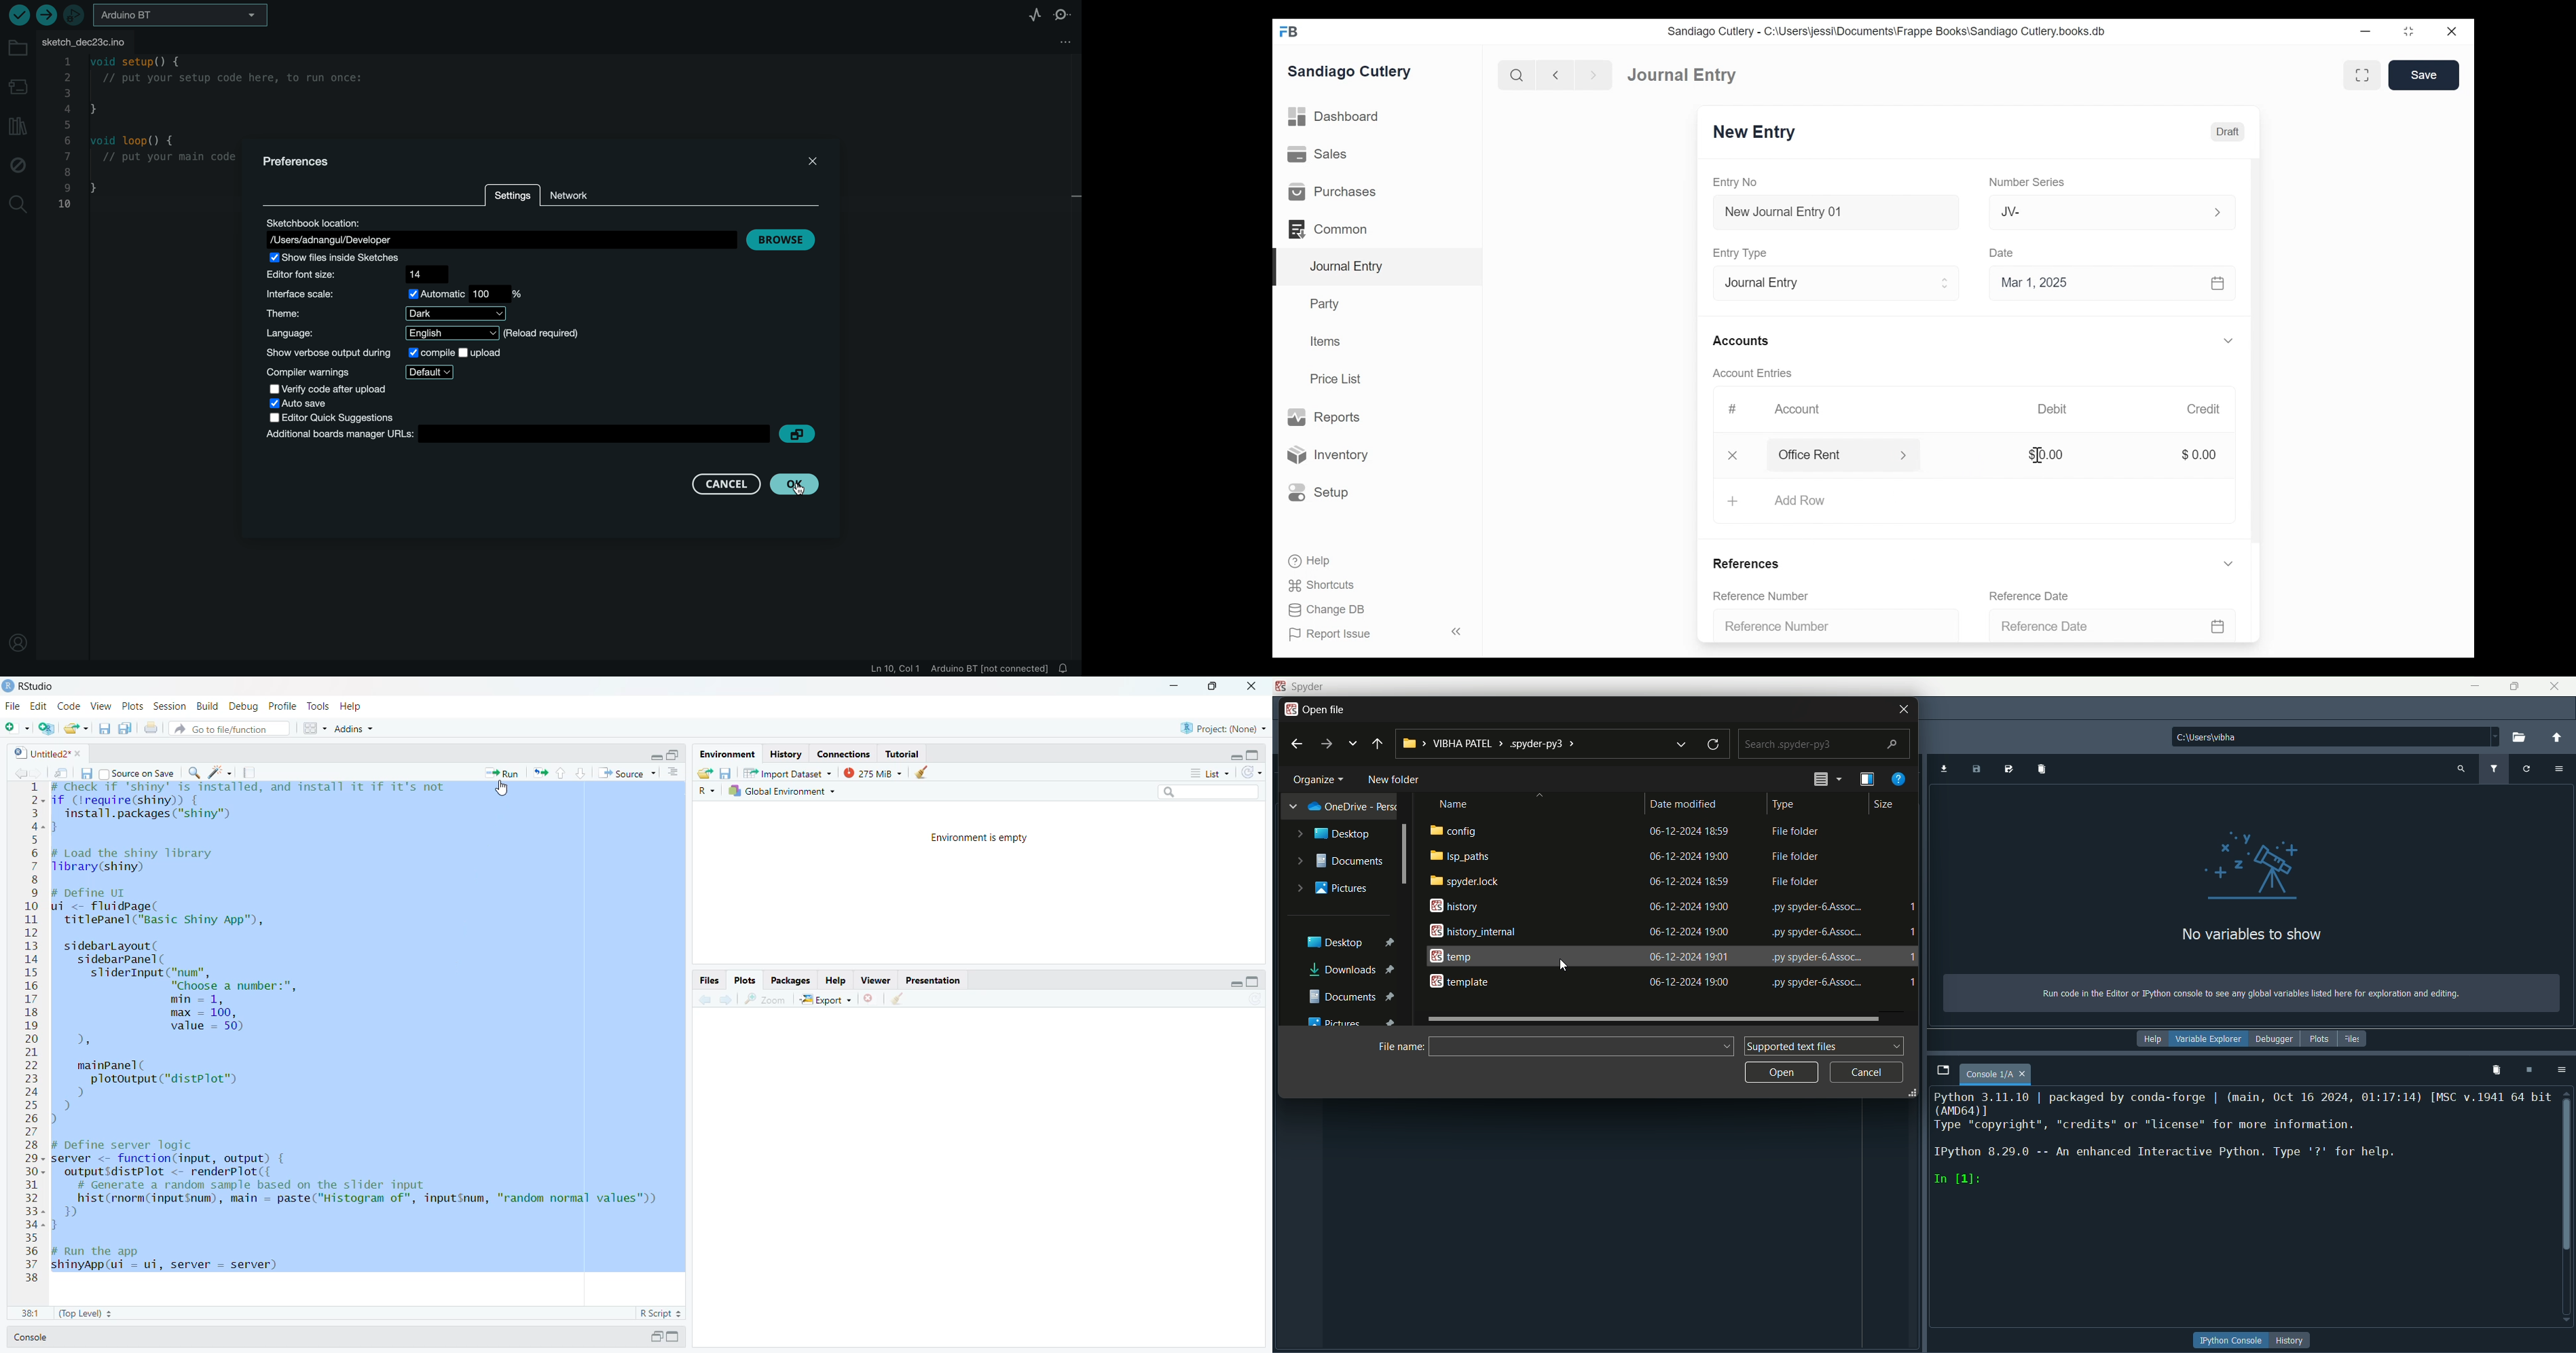  I want to click on minimize, so click(1236, 984).